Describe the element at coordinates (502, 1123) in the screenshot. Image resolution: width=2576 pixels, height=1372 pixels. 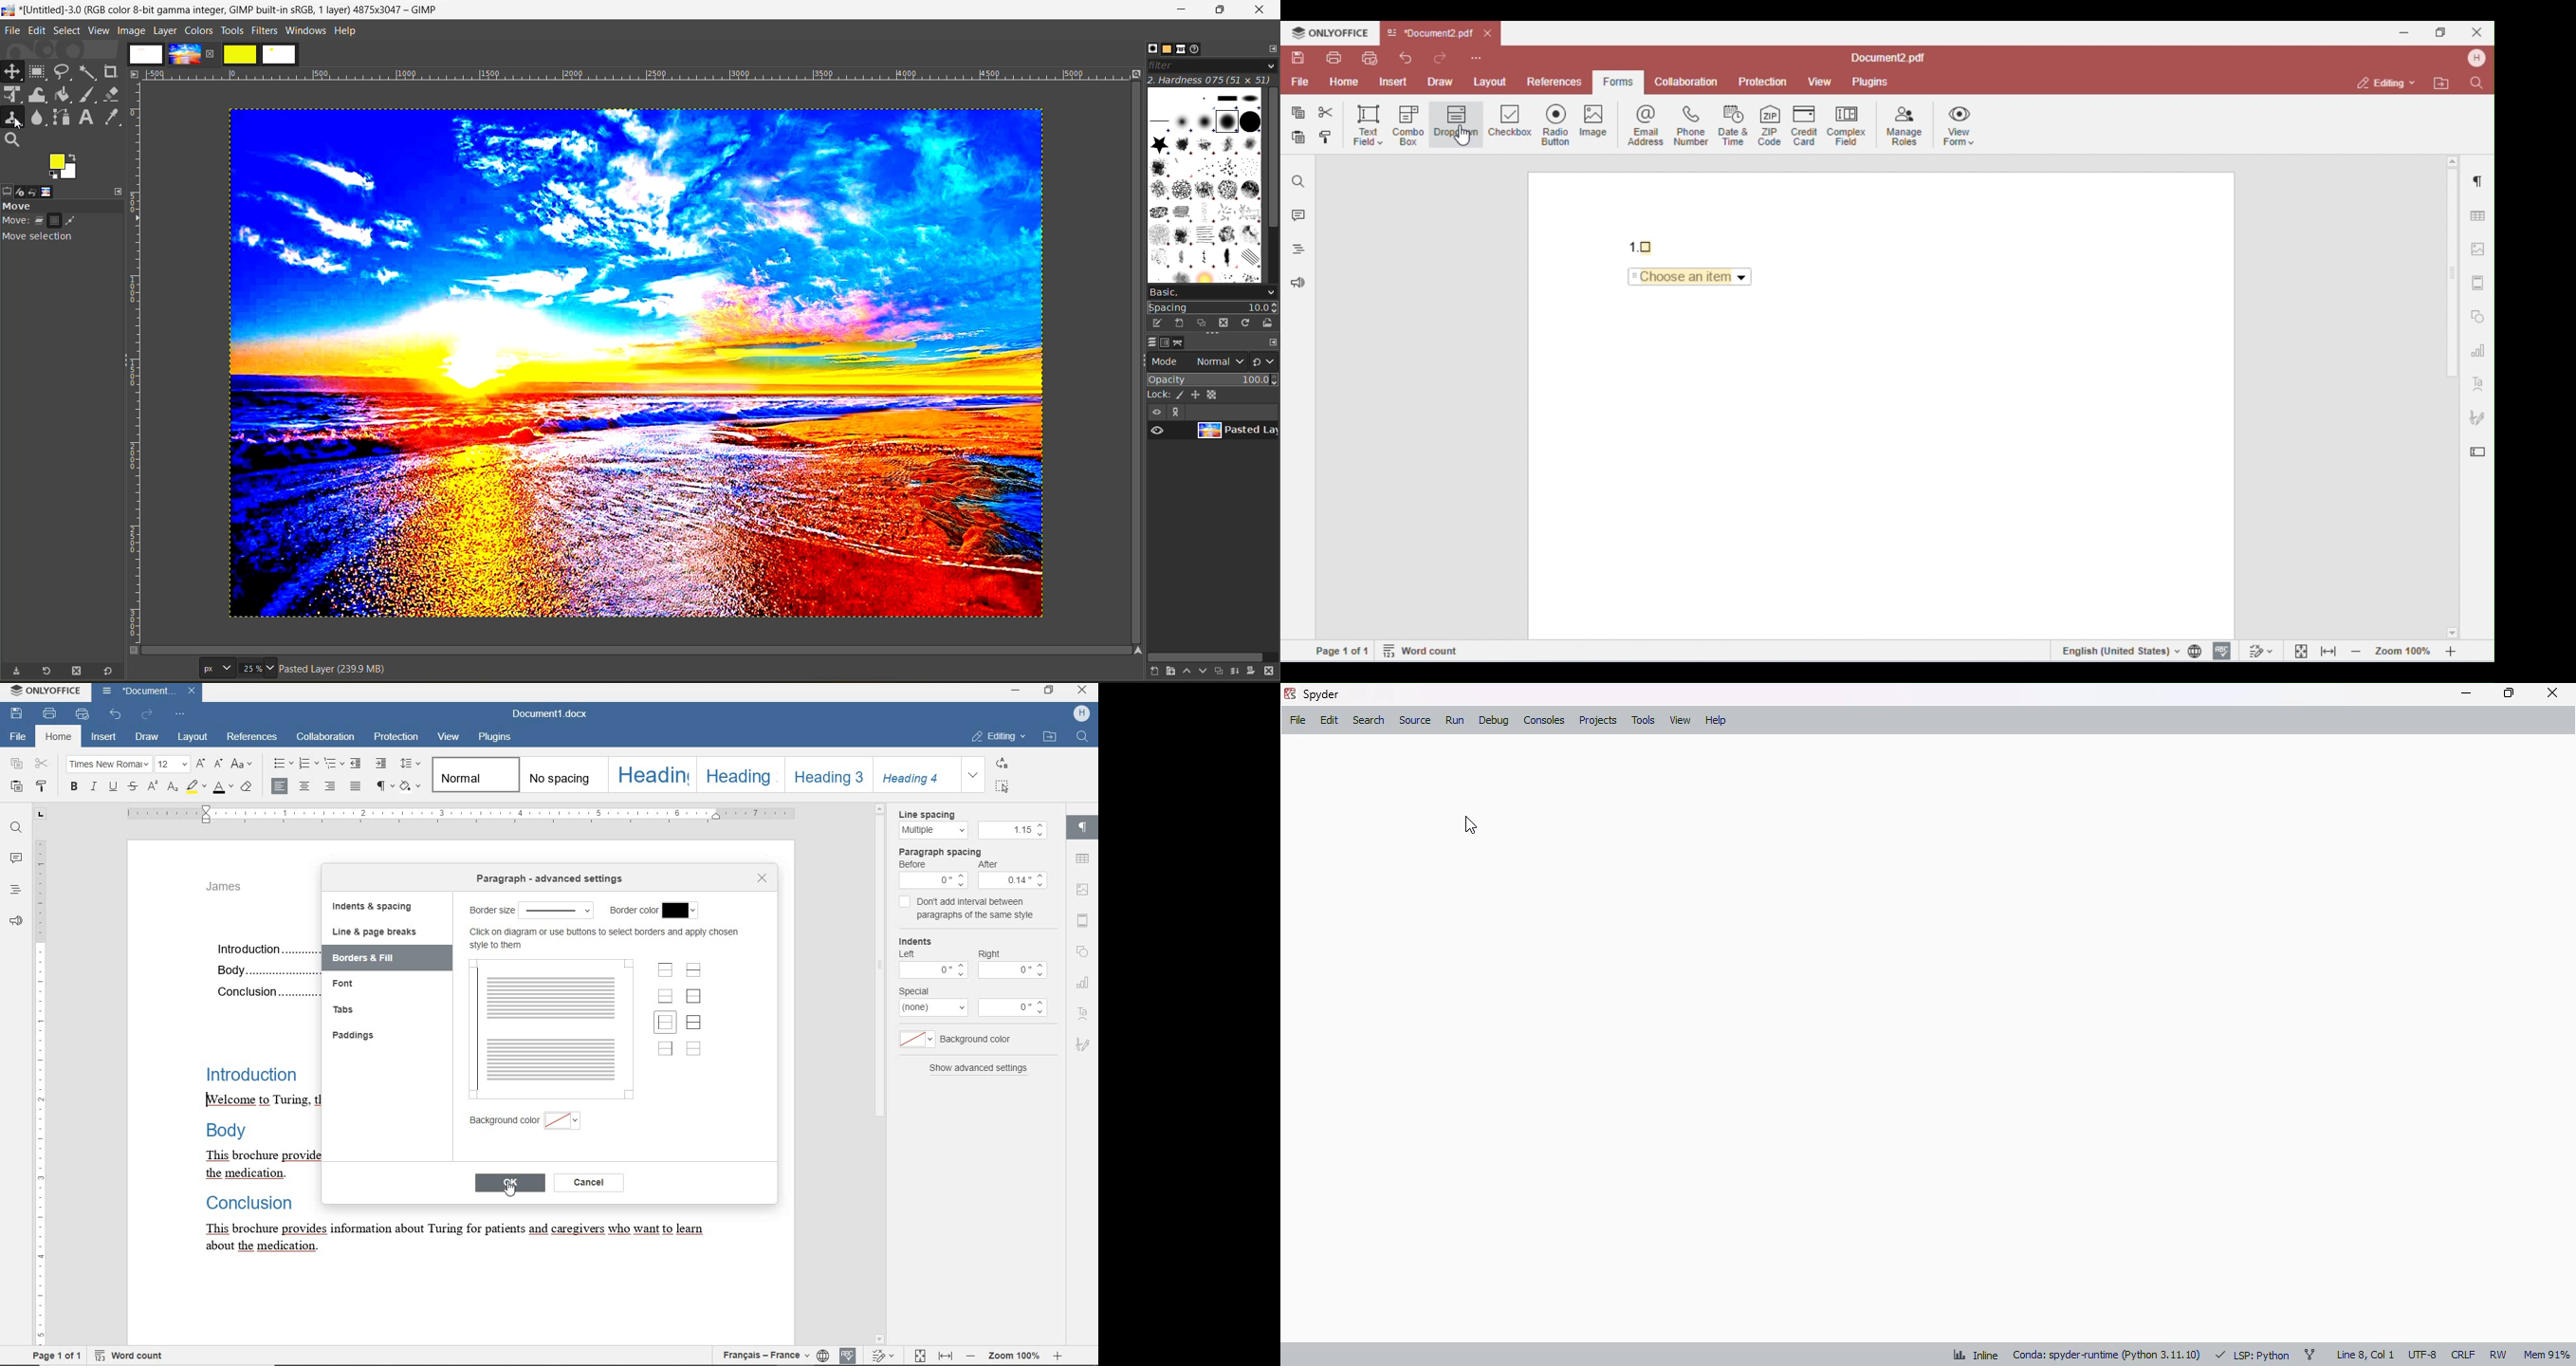
I see `background color` at that location.